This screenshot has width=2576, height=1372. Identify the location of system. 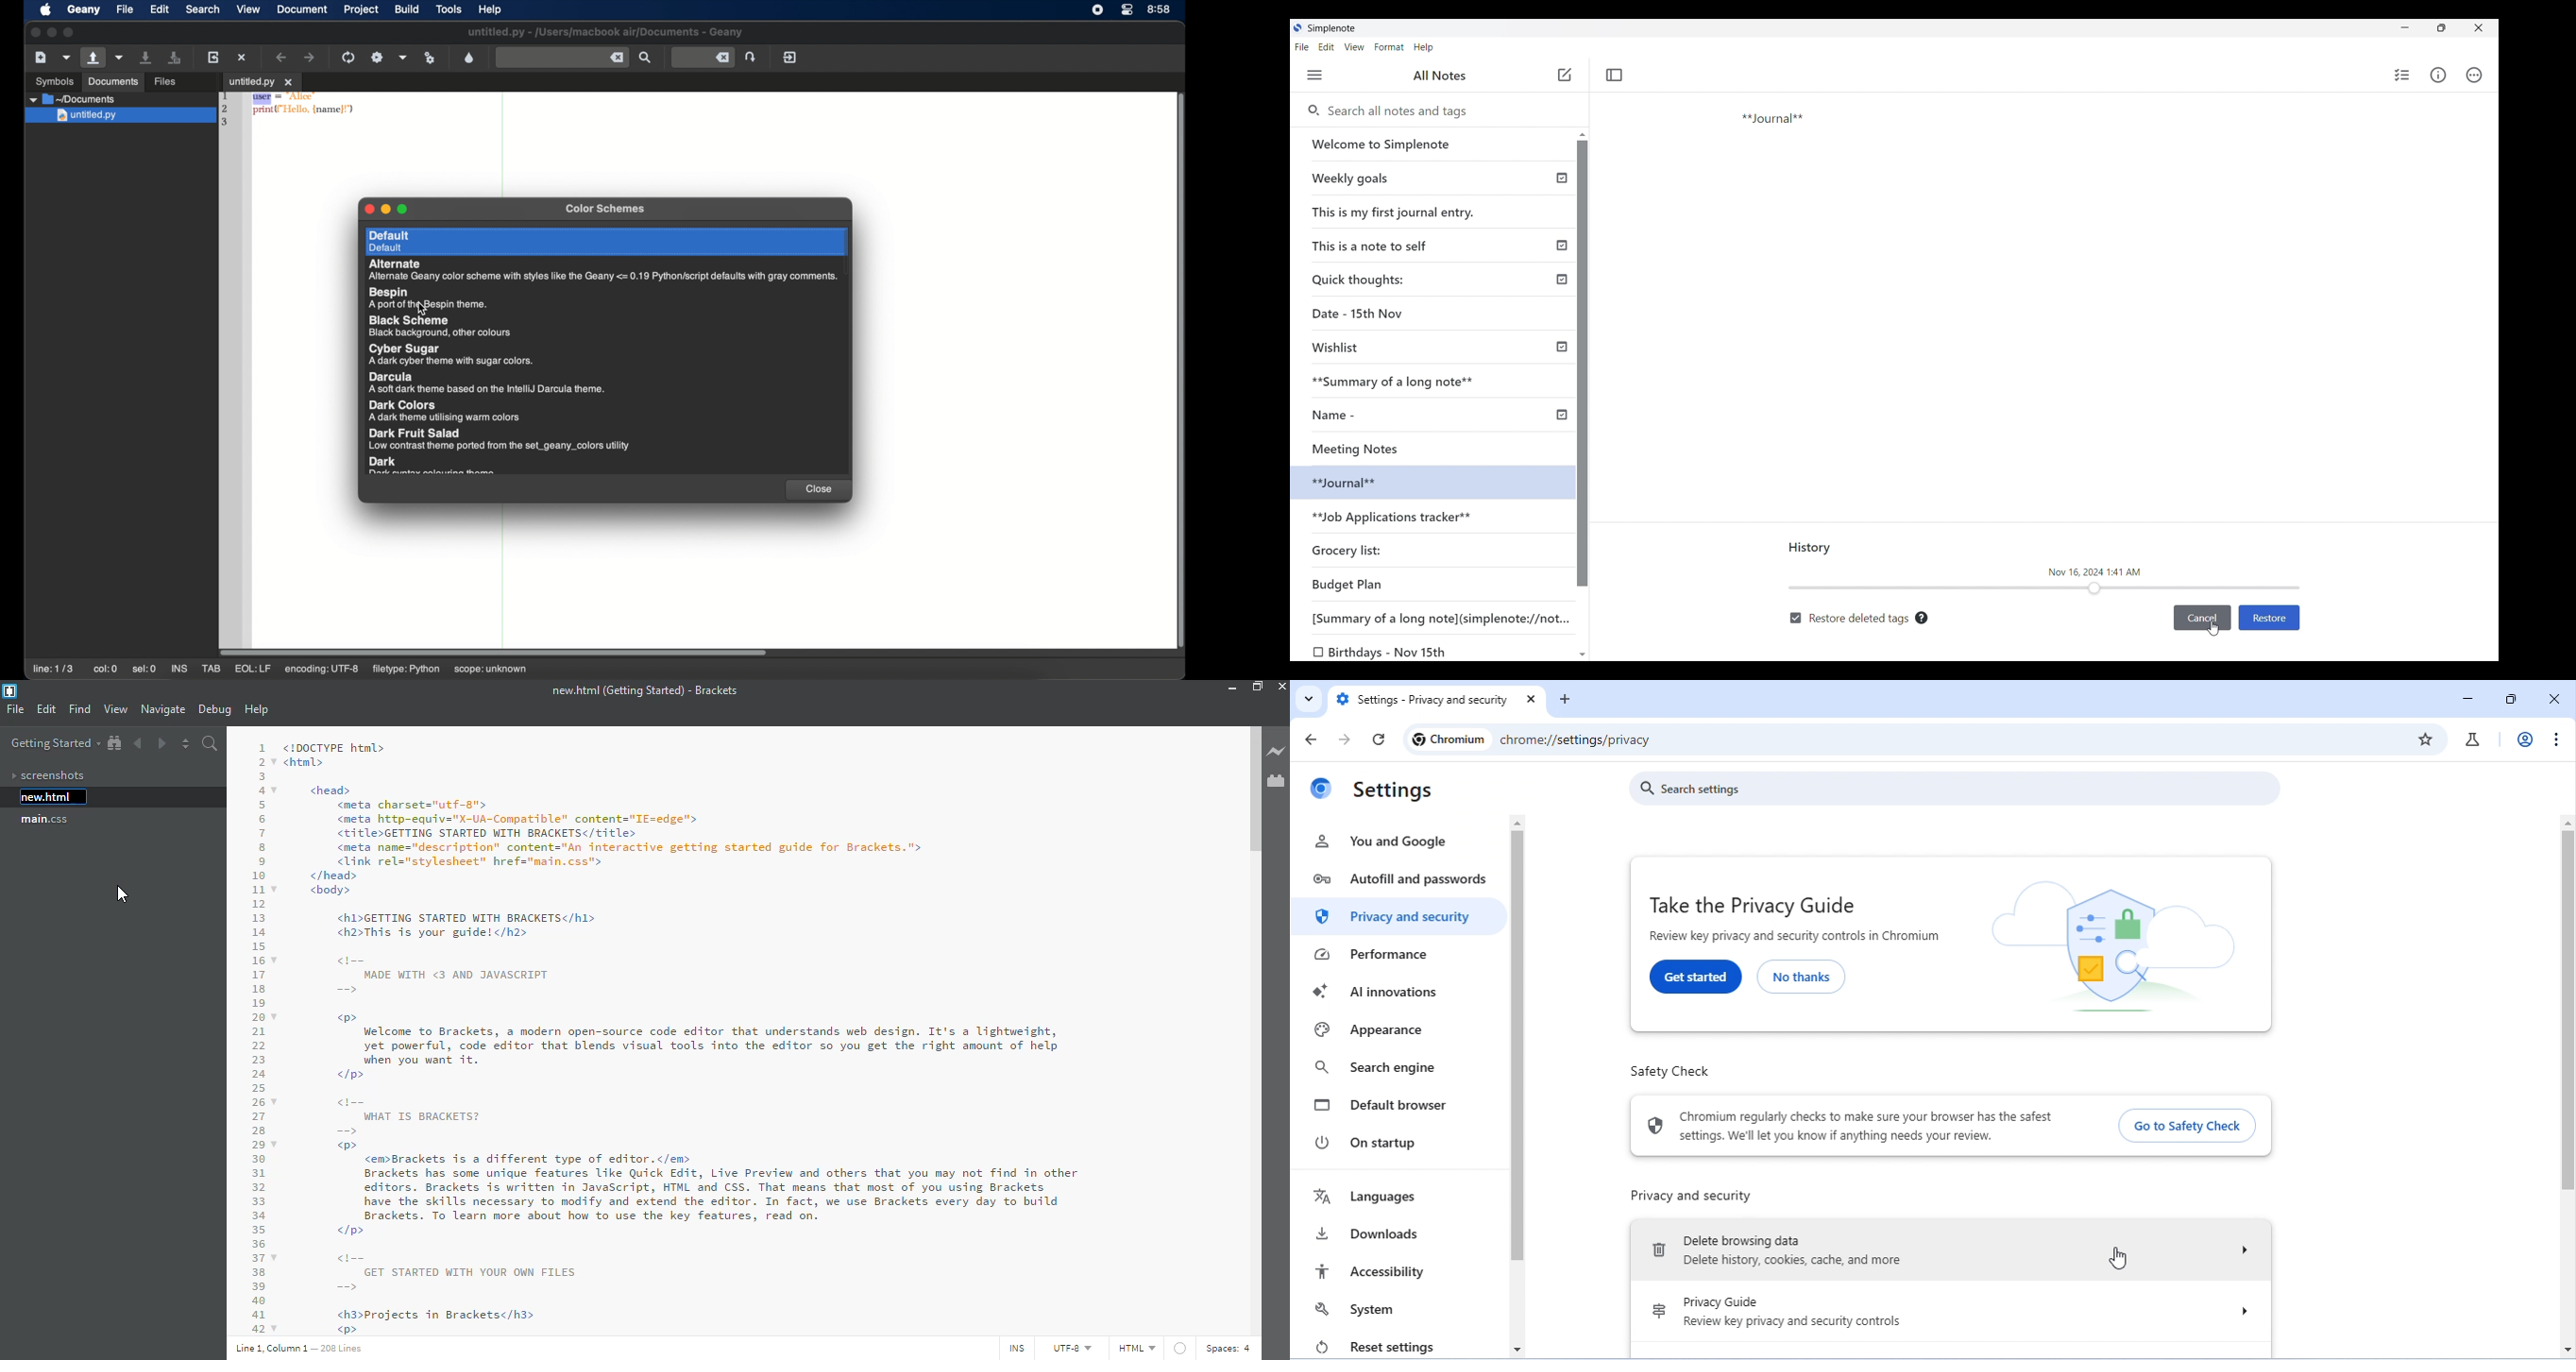
(1364, 1309).